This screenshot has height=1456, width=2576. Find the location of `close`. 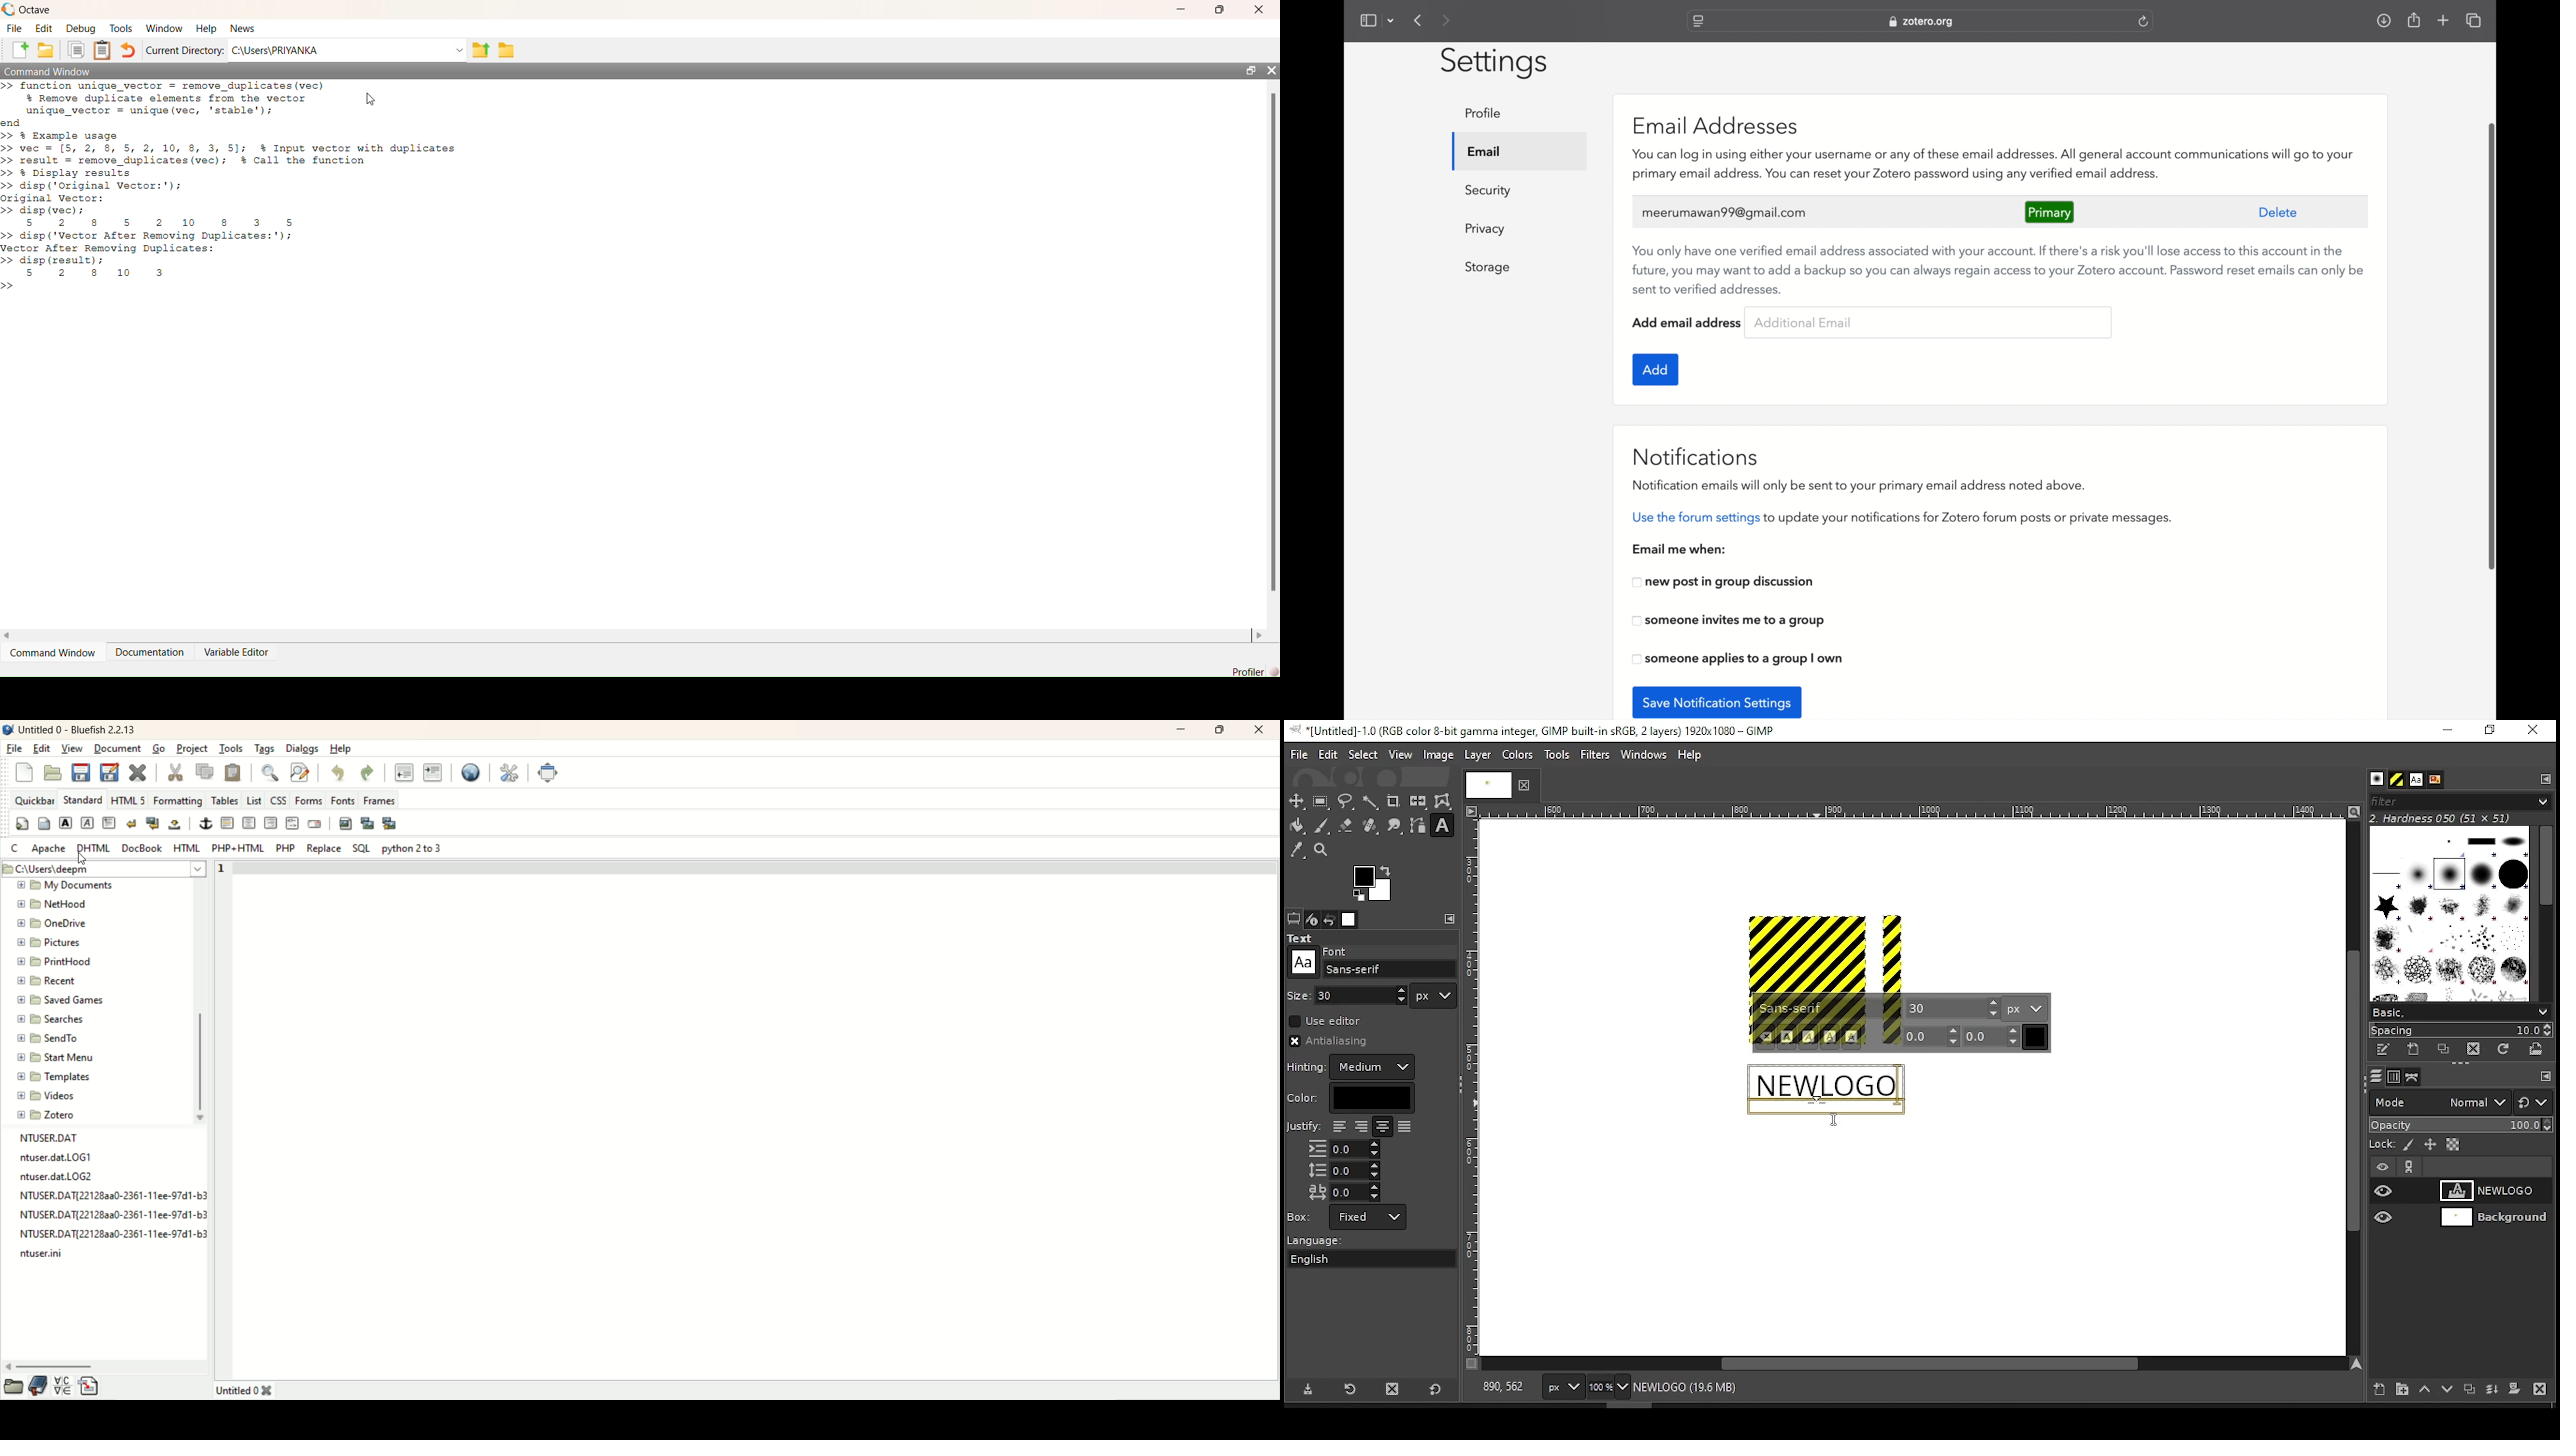

close is located at coordinates (1259, 729).